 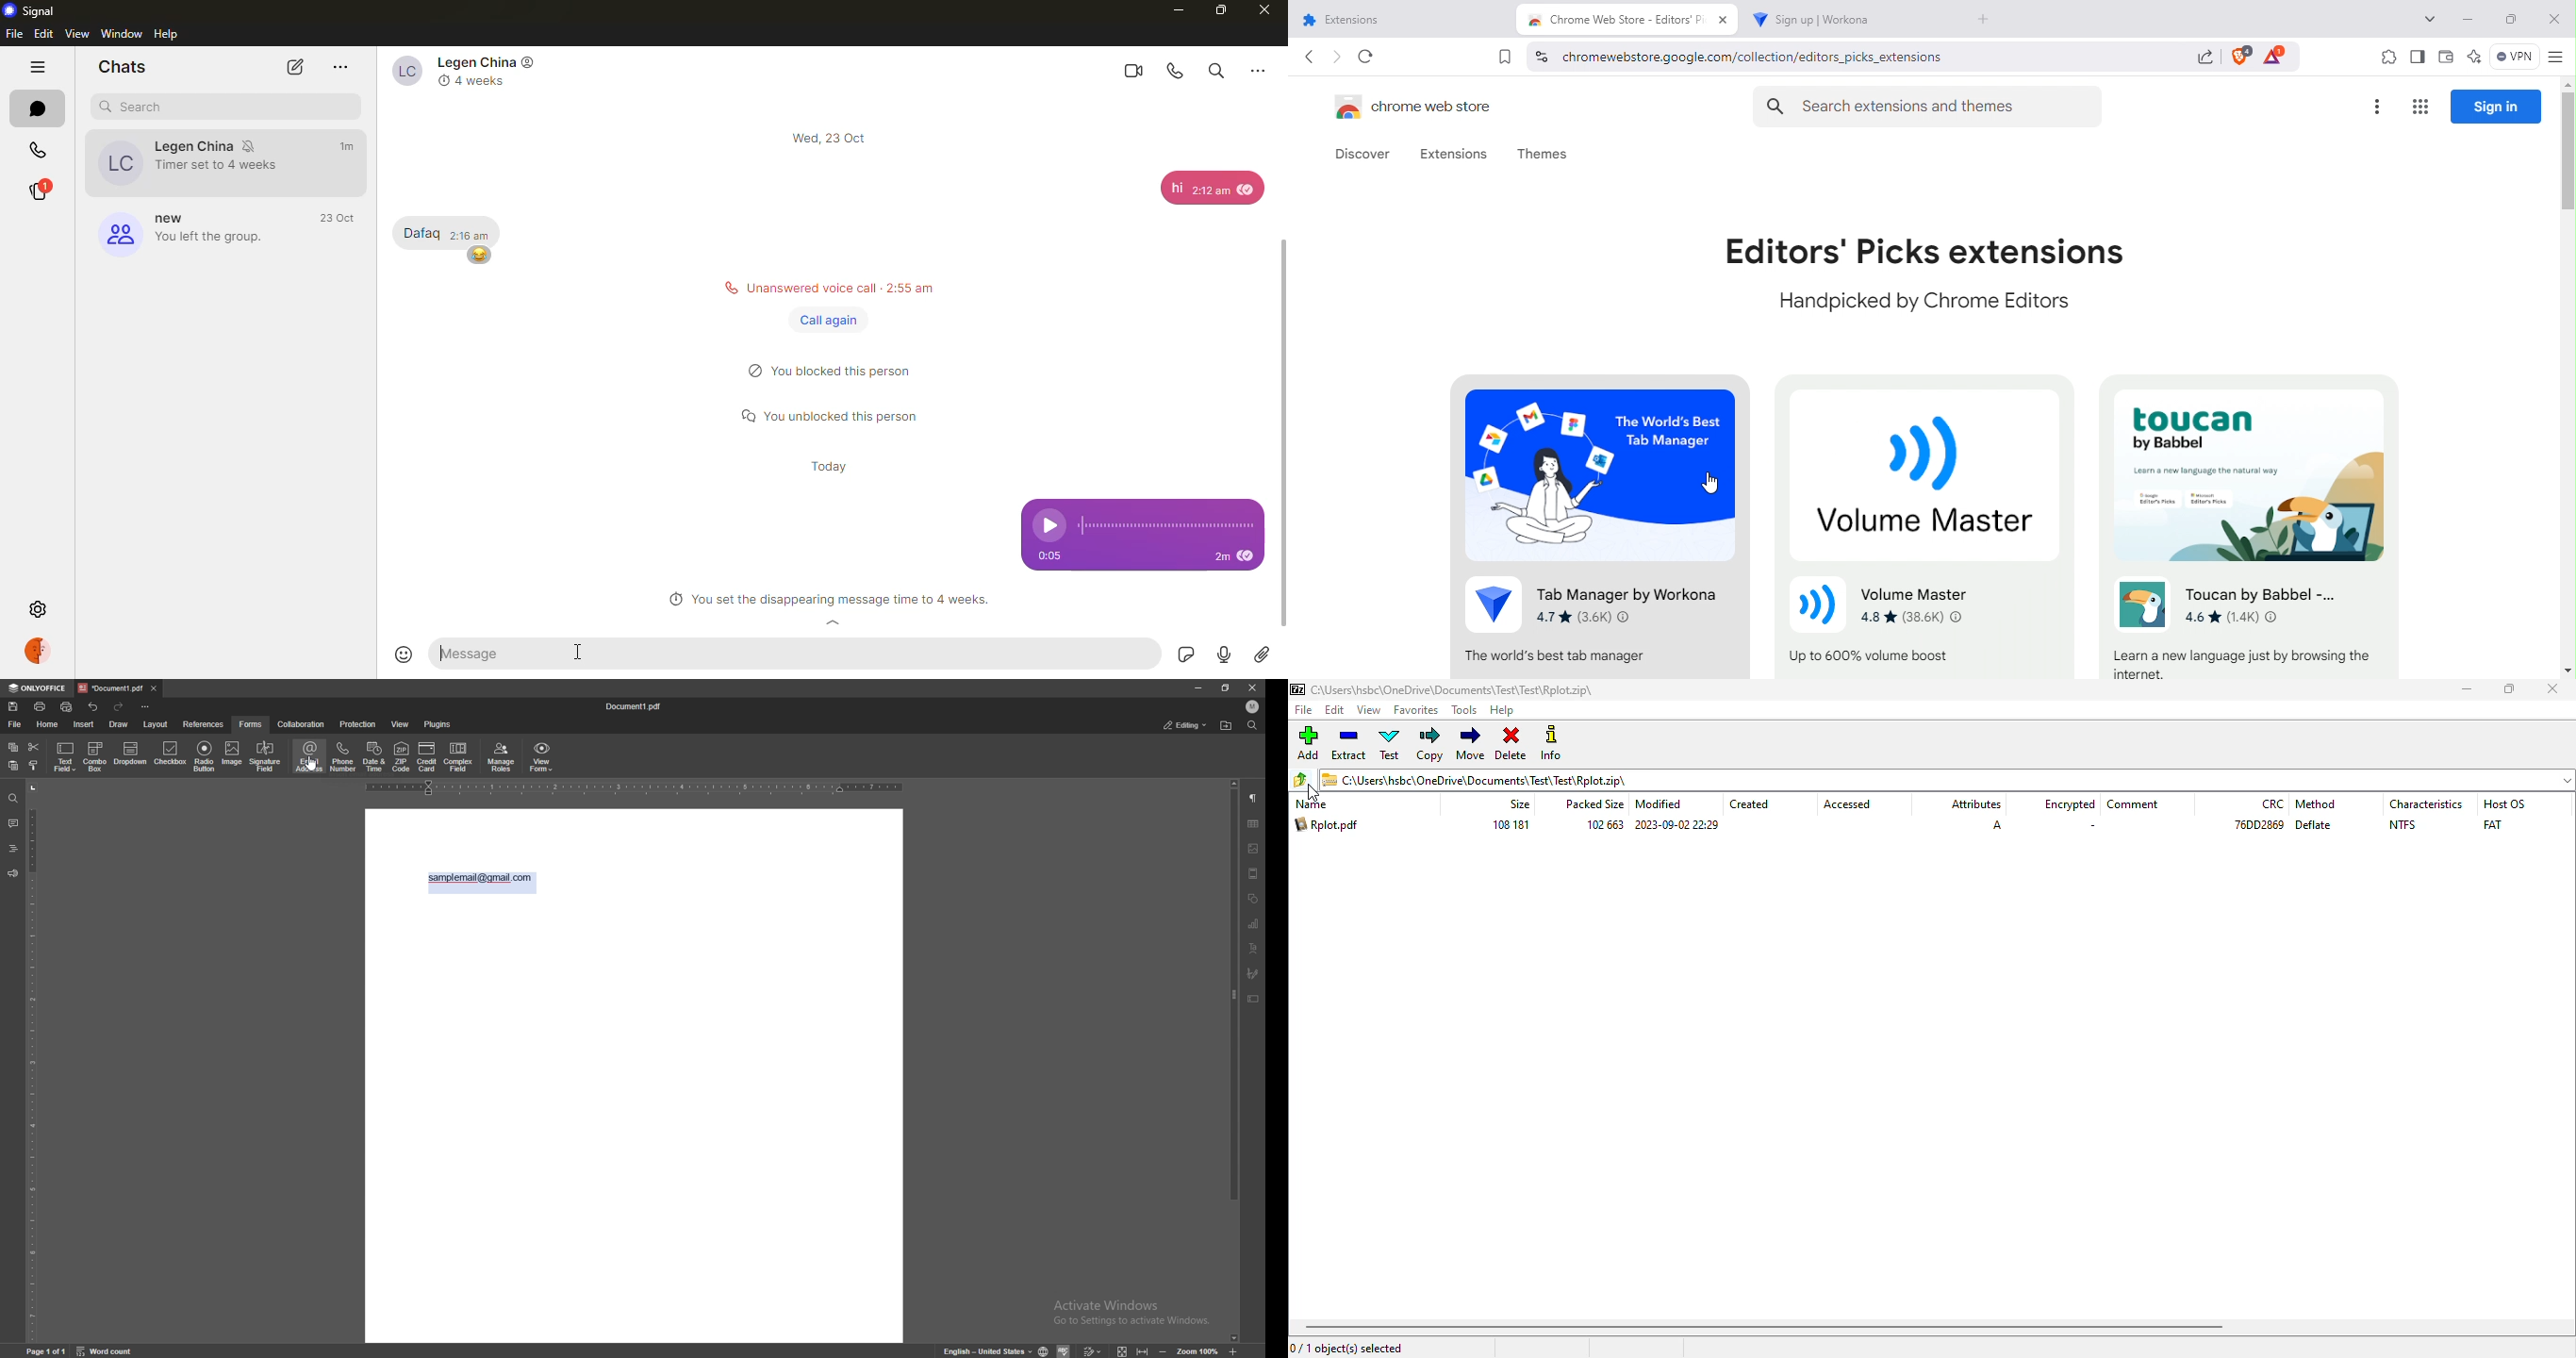 I want to click on zoom, so click(x=1198, y=1350).